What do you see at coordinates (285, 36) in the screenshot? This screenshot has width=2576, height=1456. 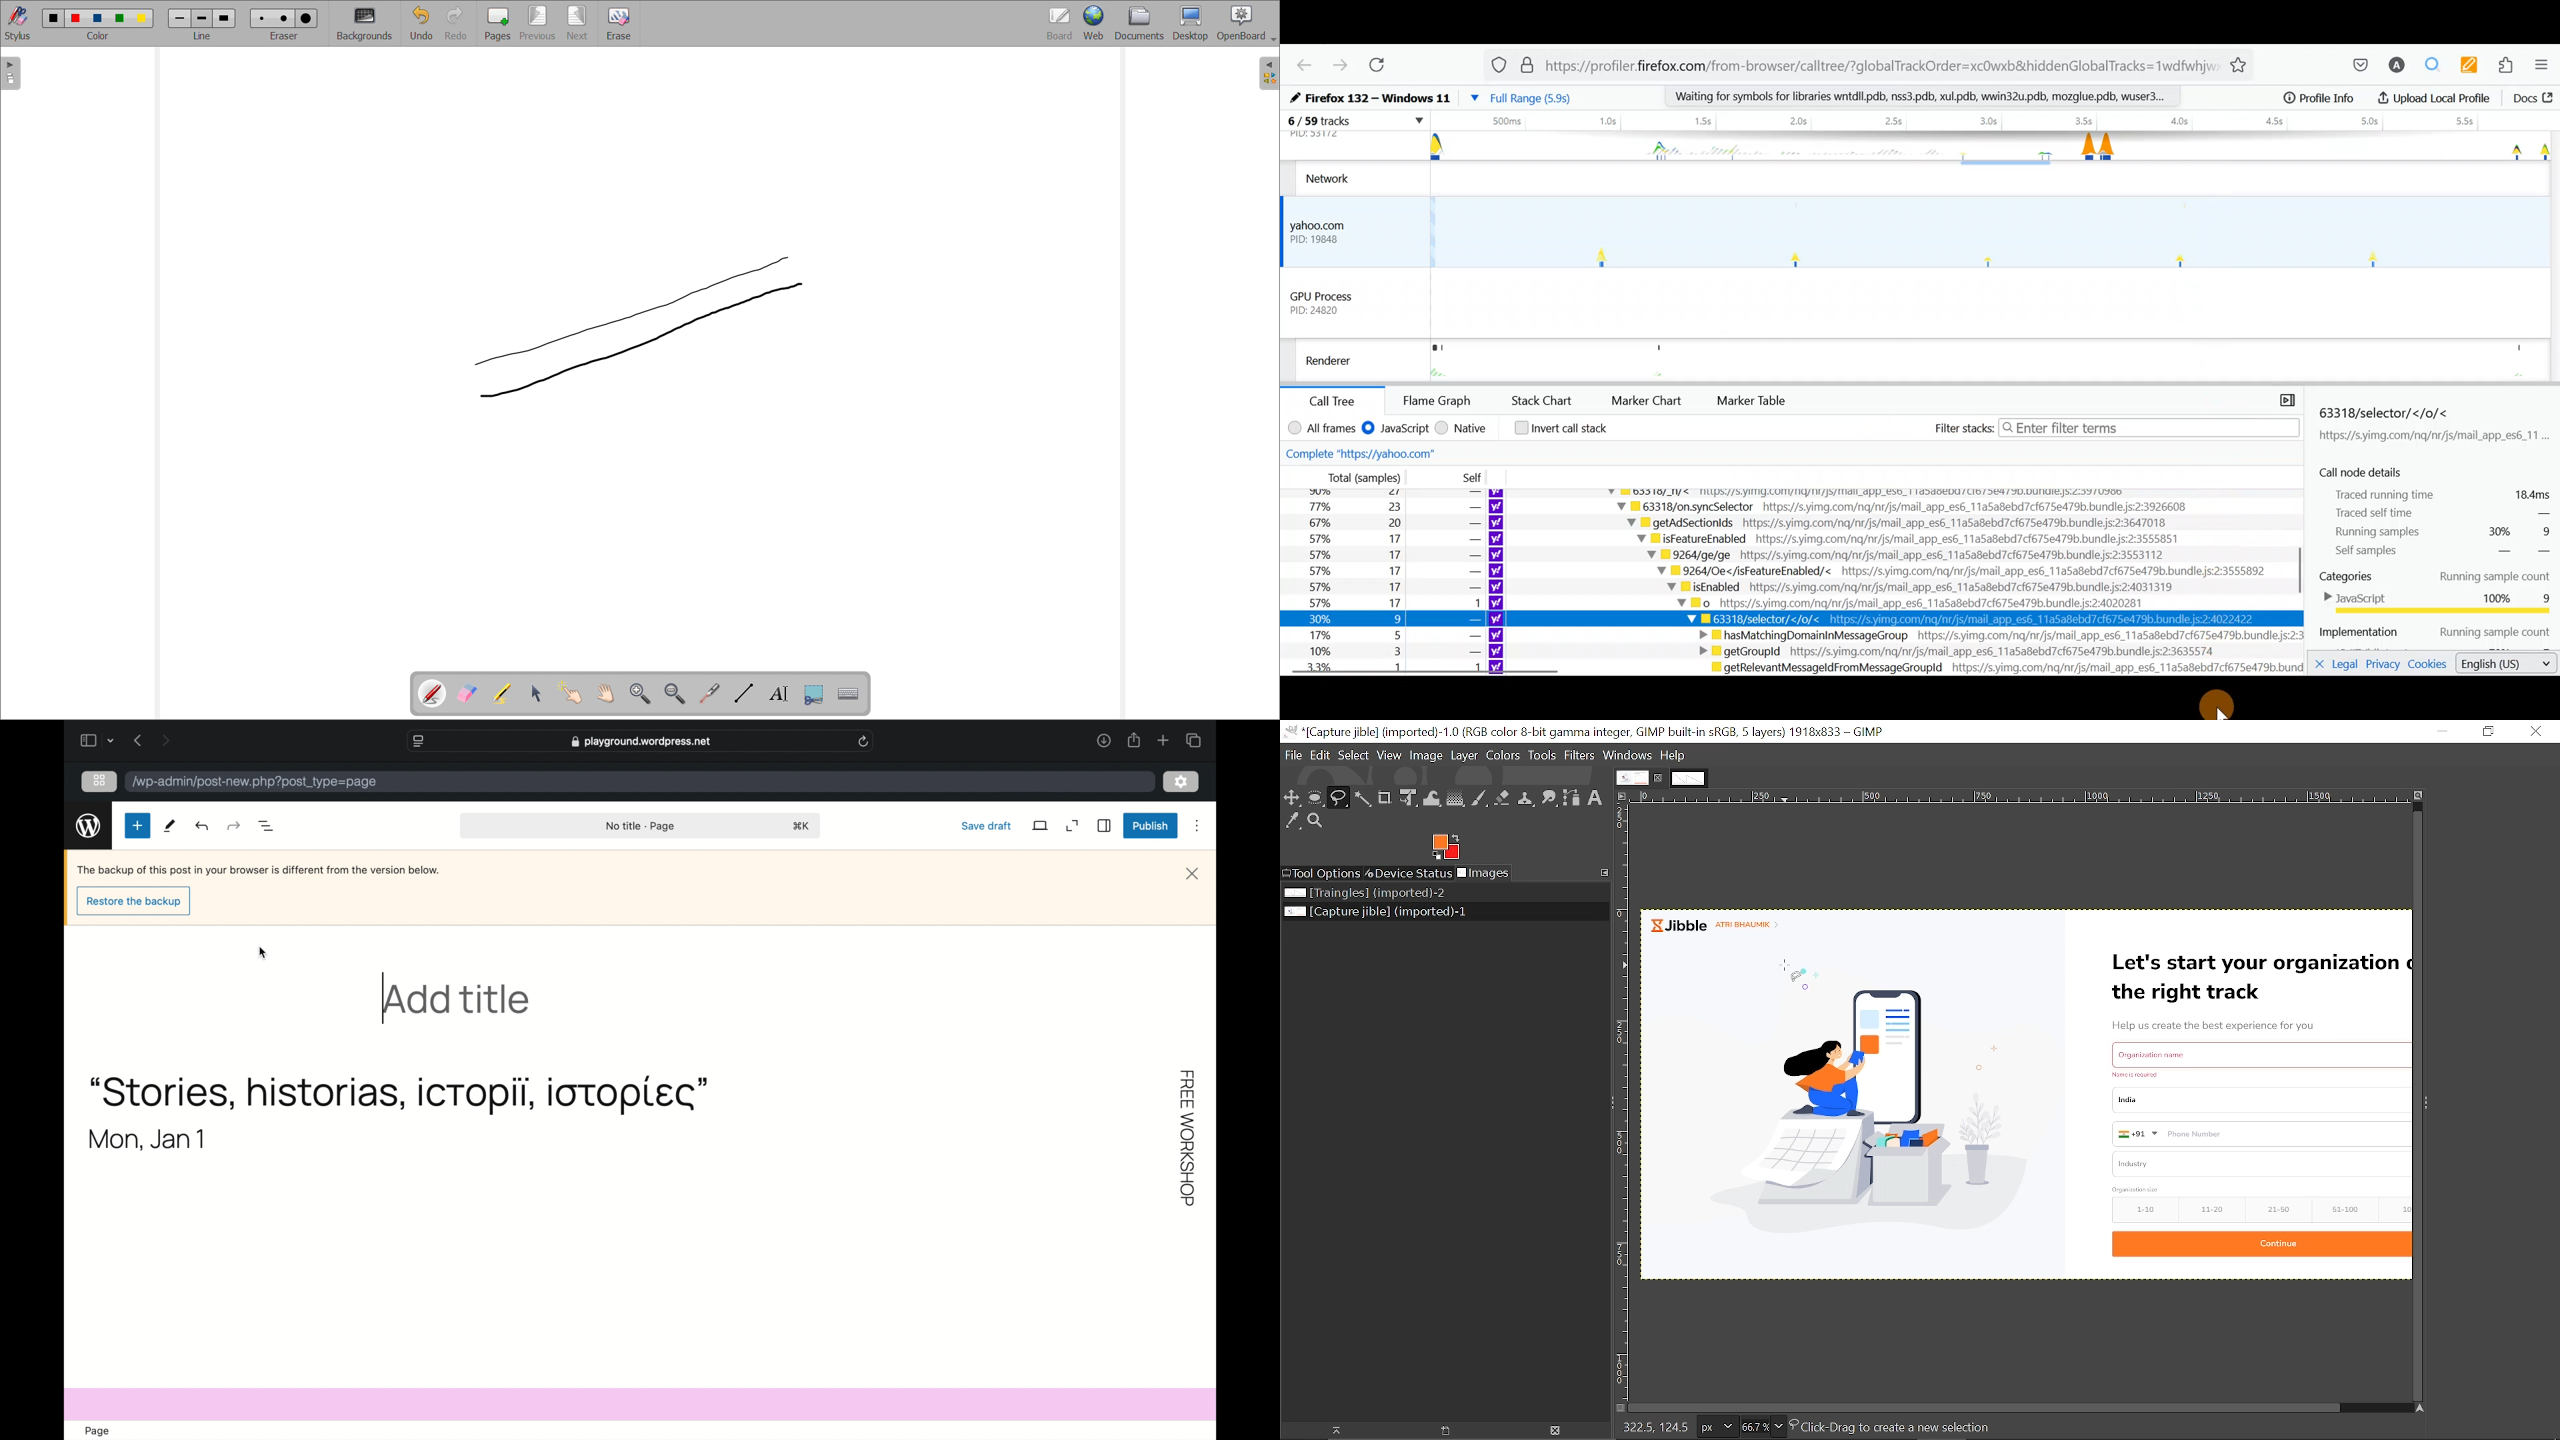 I see `select eraser size` at bounding box center [285, 36].